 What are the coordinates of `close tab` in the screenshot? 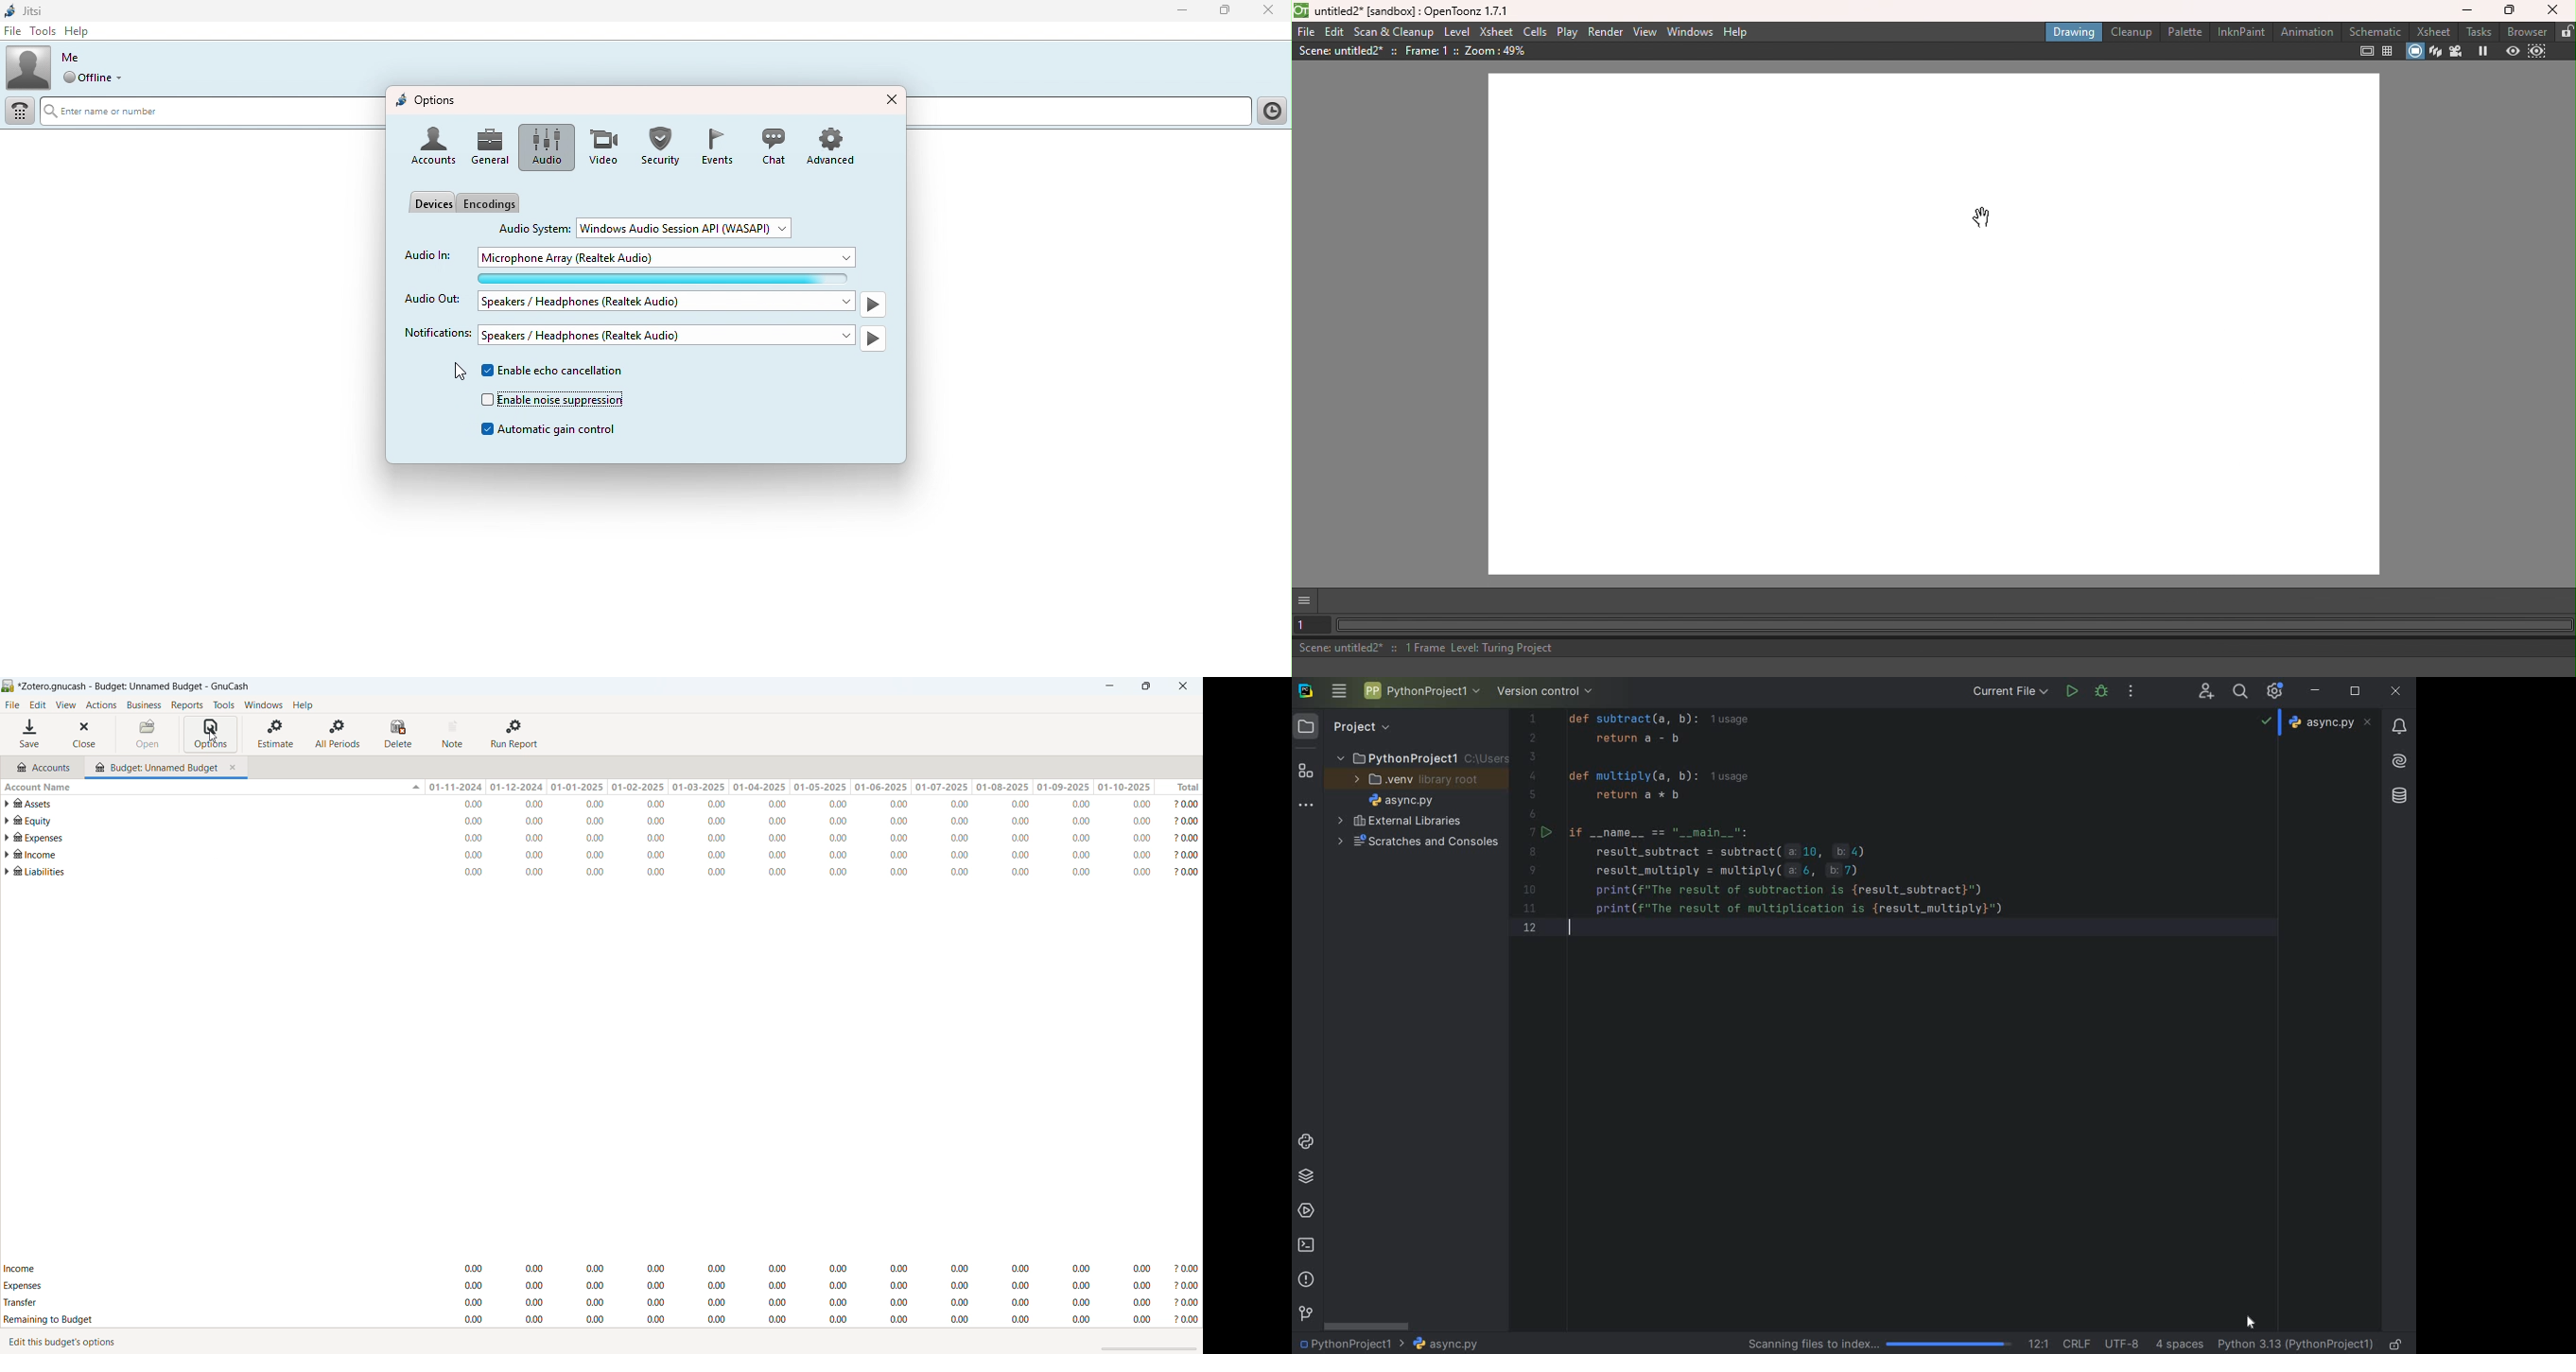 It's located at (236, 765).